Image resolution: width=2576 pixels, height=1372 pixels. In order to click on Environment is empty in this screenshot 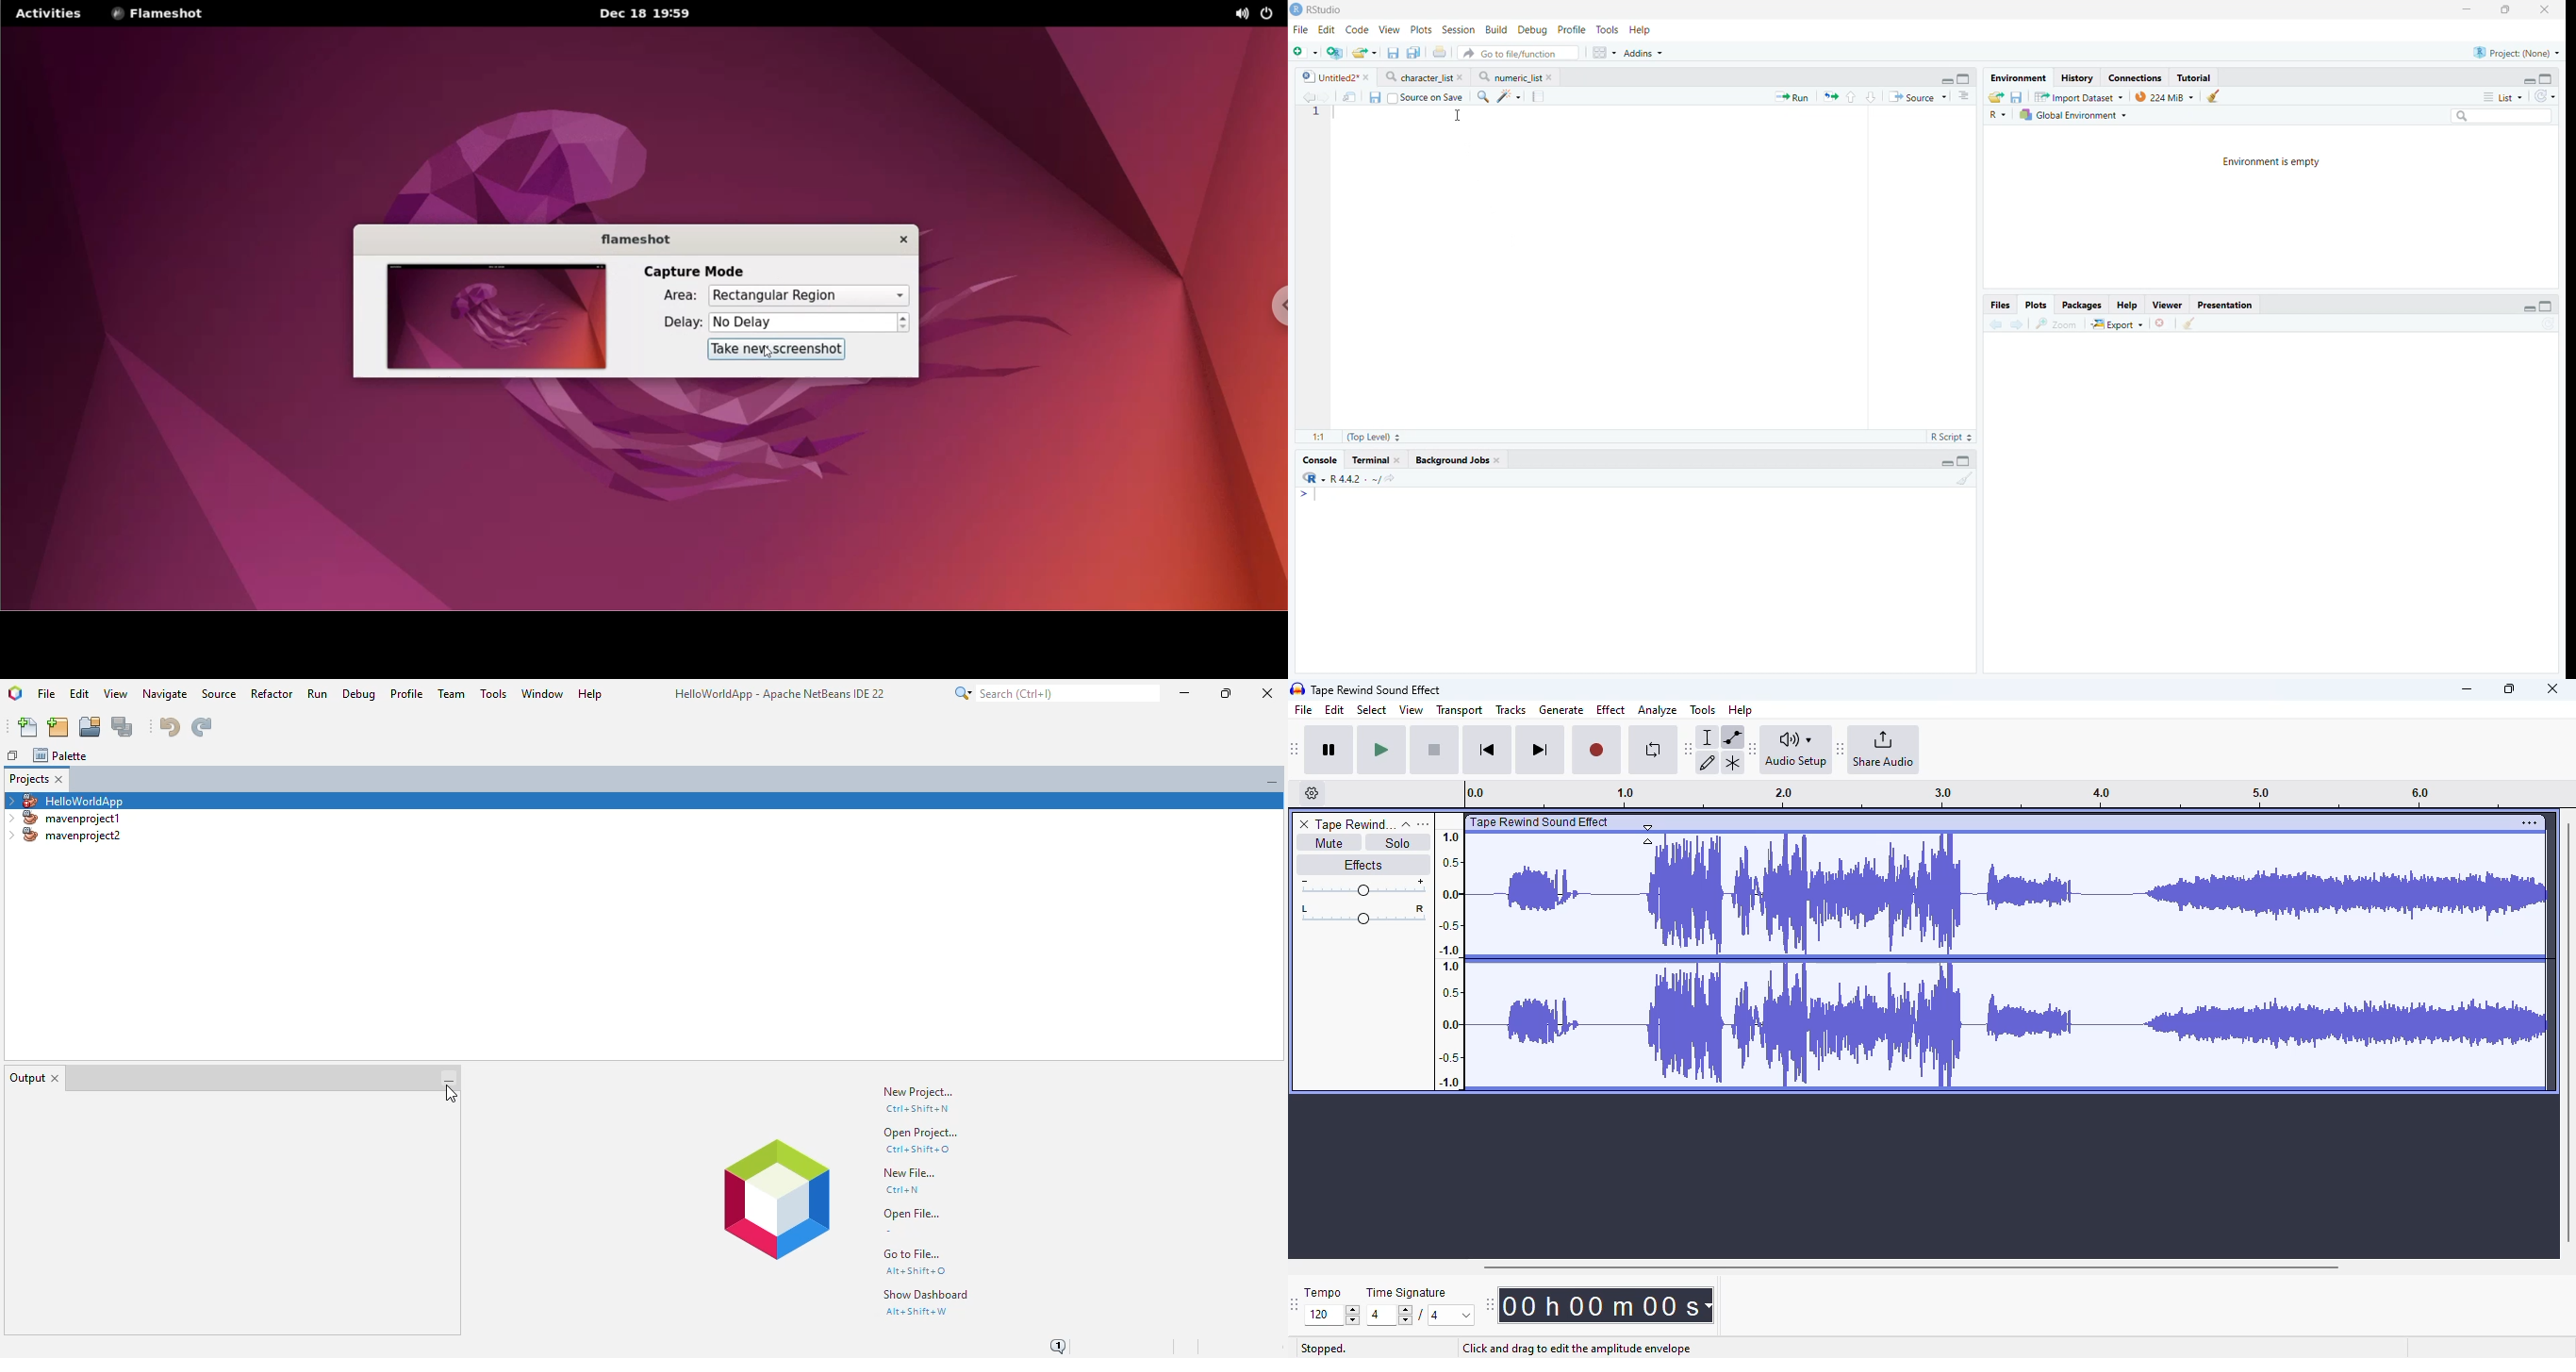, I will do `click(2274, 163)`.